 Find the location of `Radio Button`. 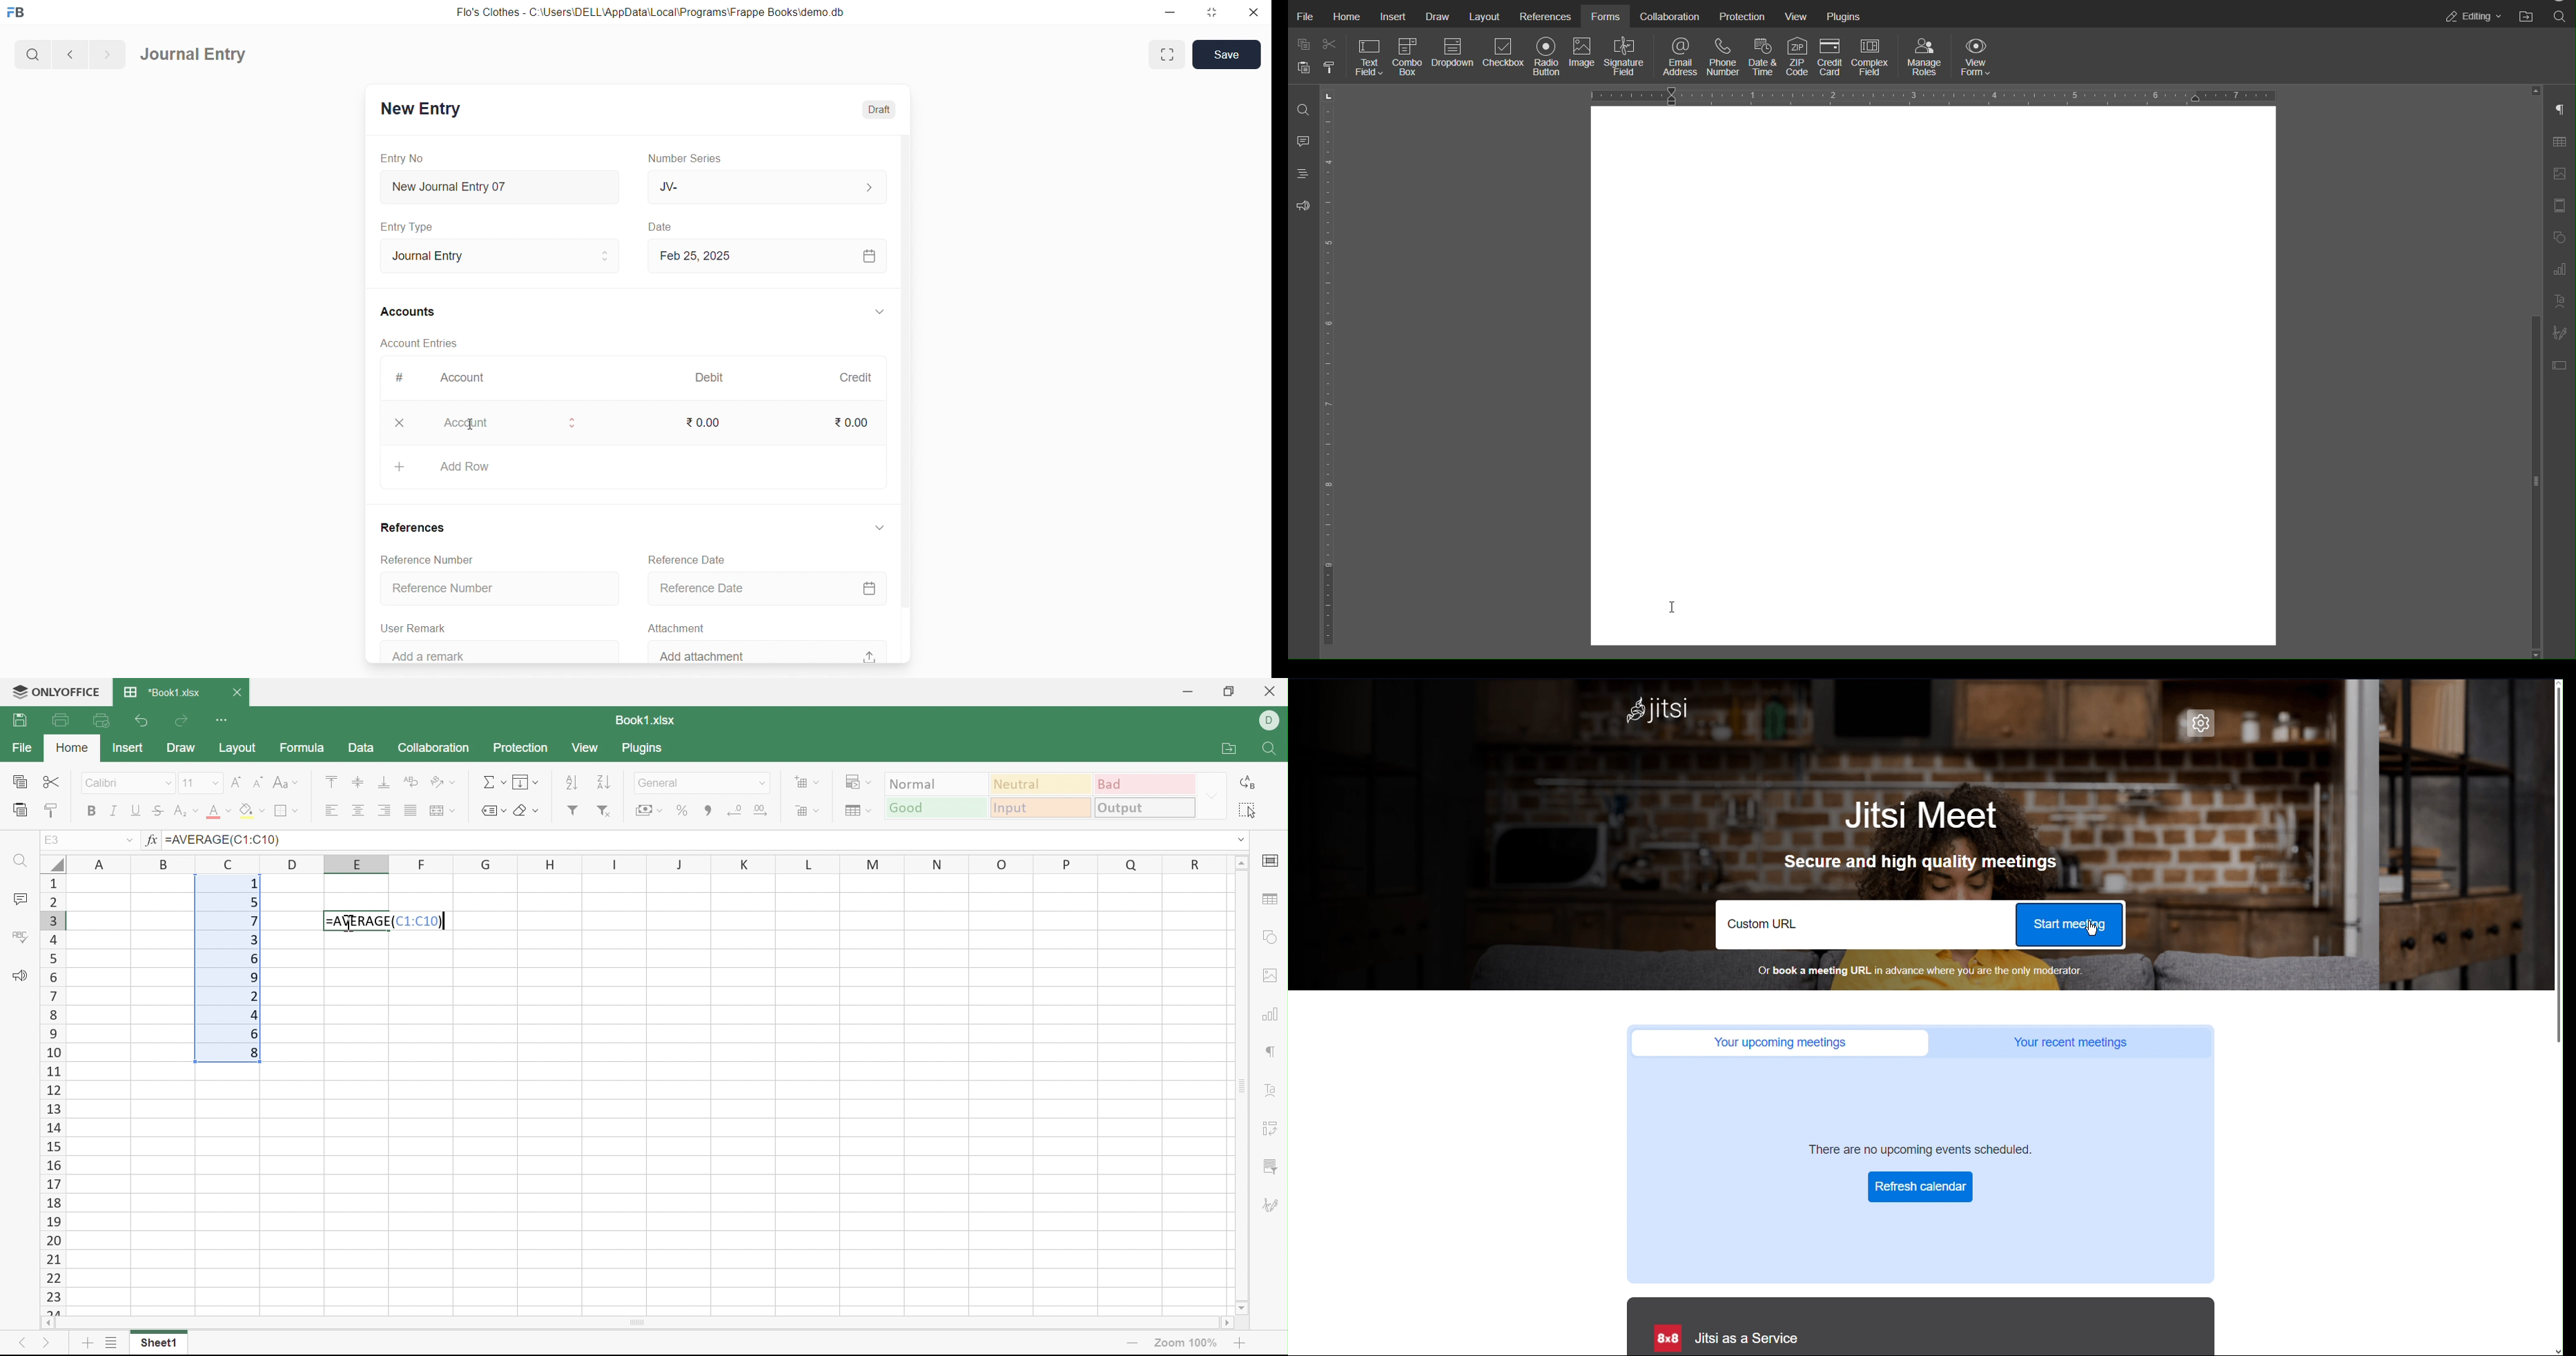

Radio Button is located at coordinates (1549, 58).